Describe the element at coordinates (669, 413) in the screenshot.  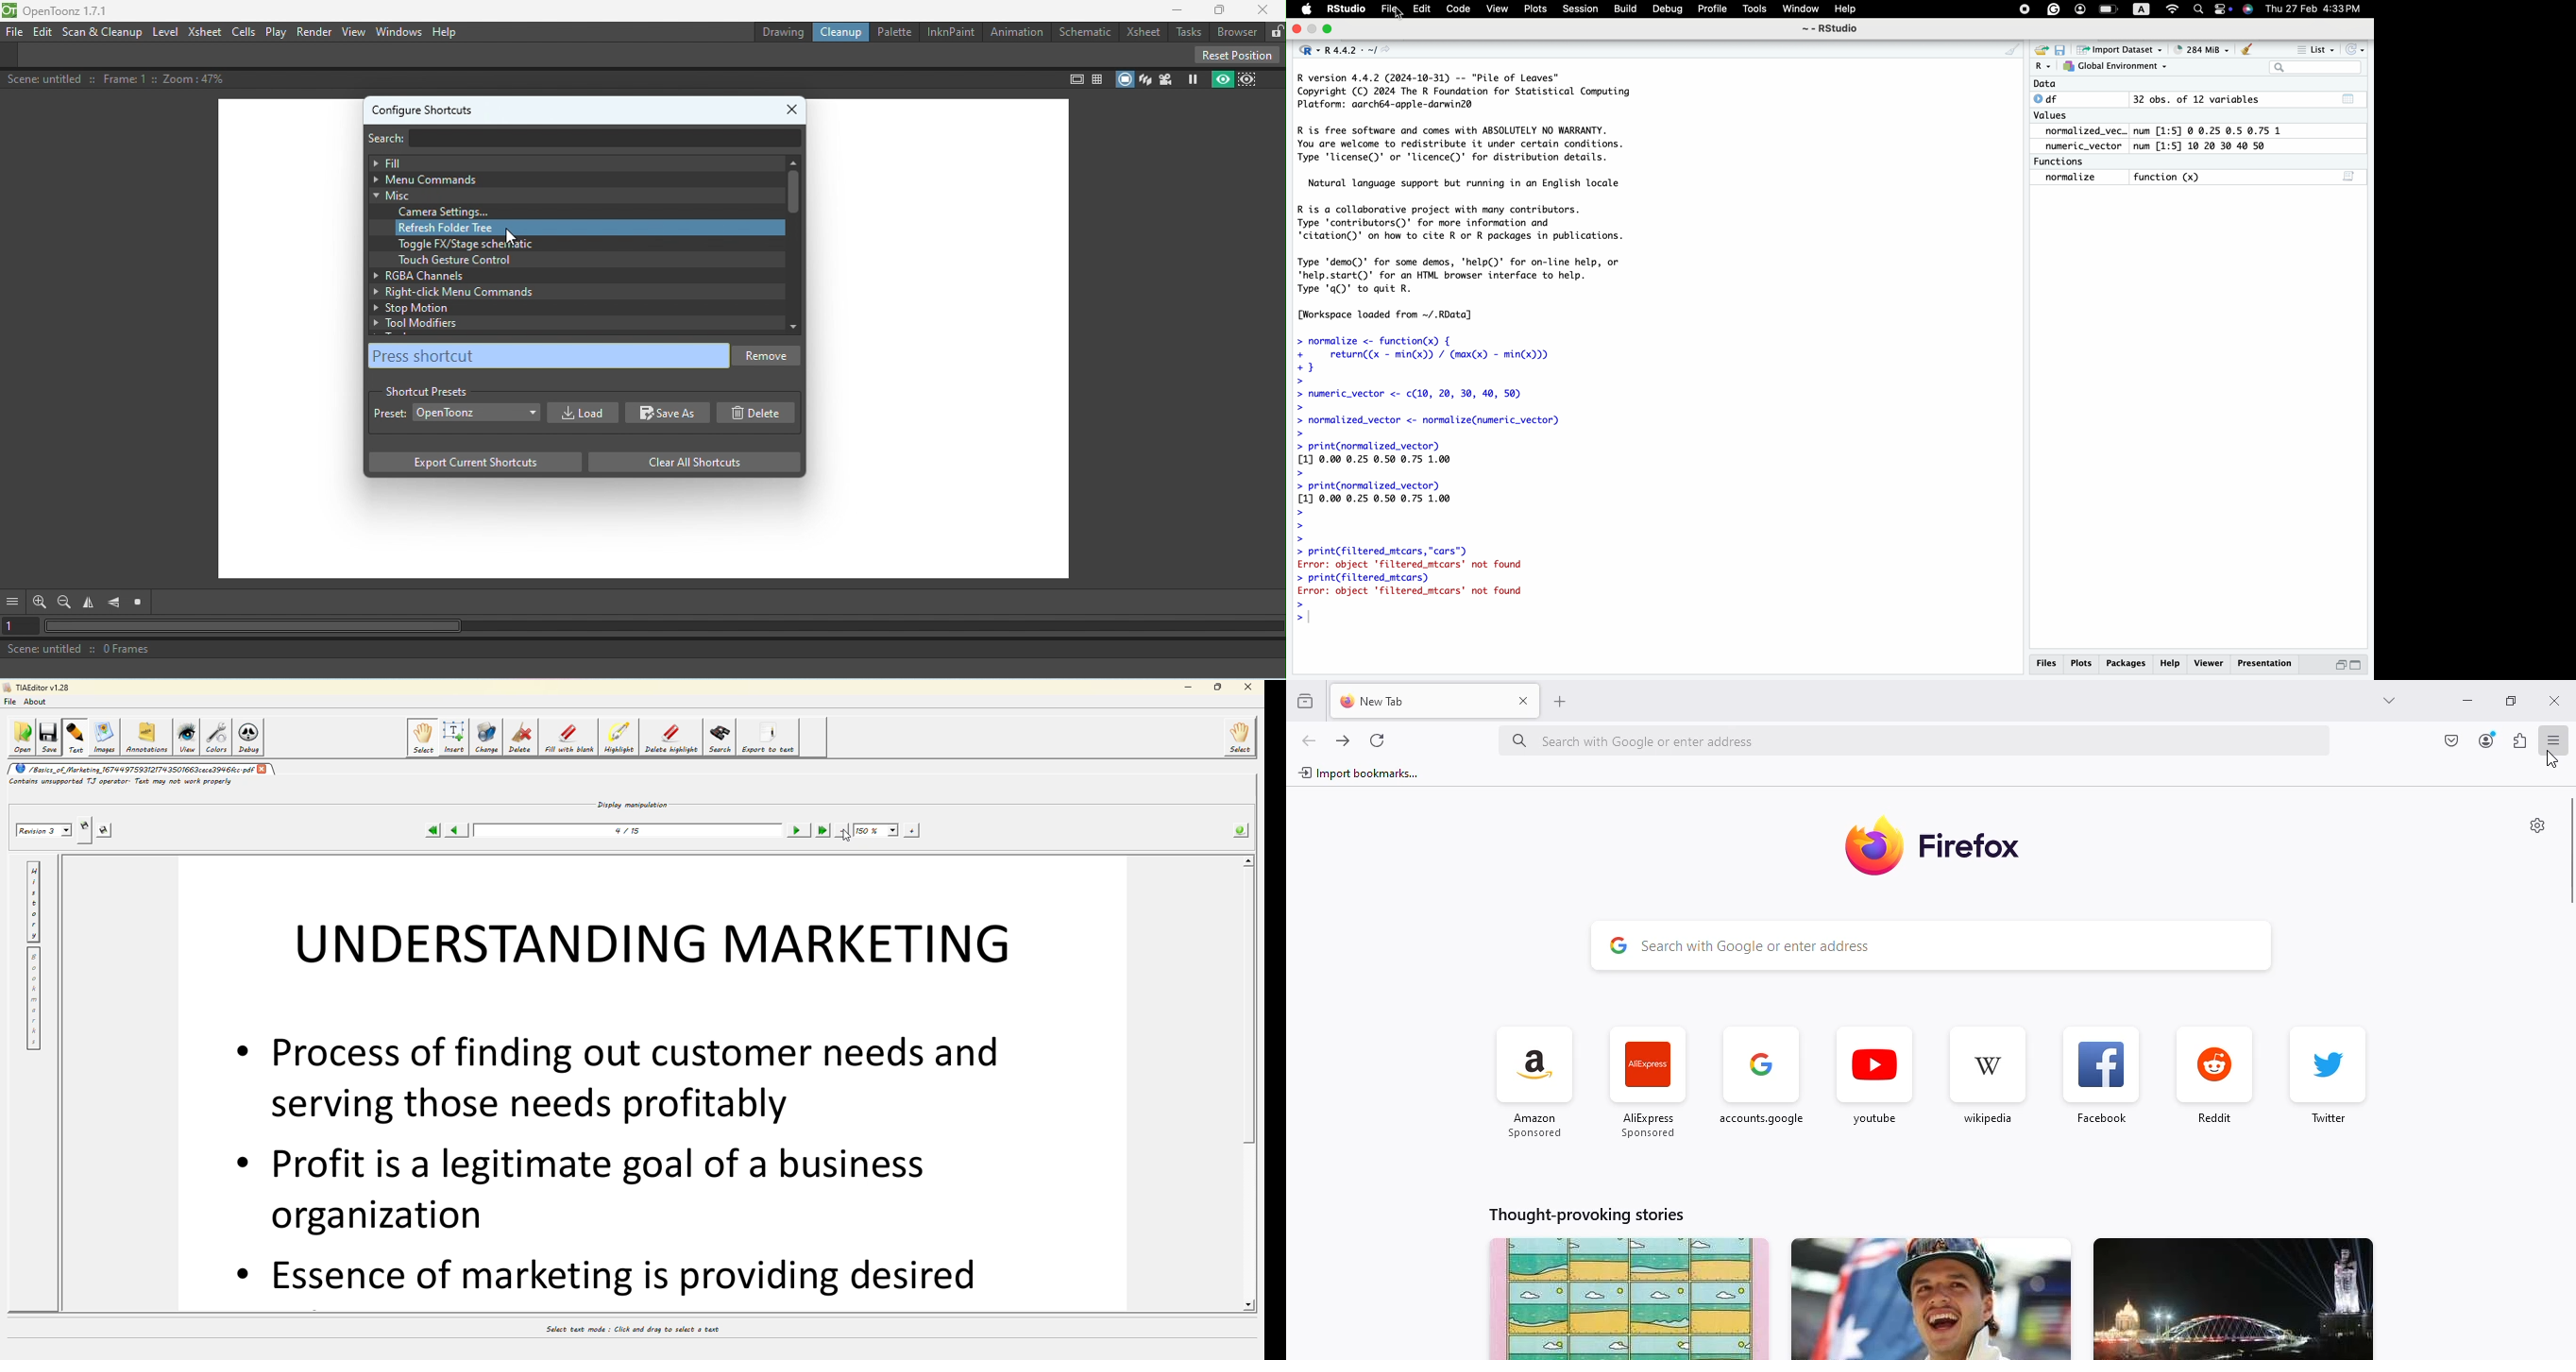
I see `Save As` at that location.